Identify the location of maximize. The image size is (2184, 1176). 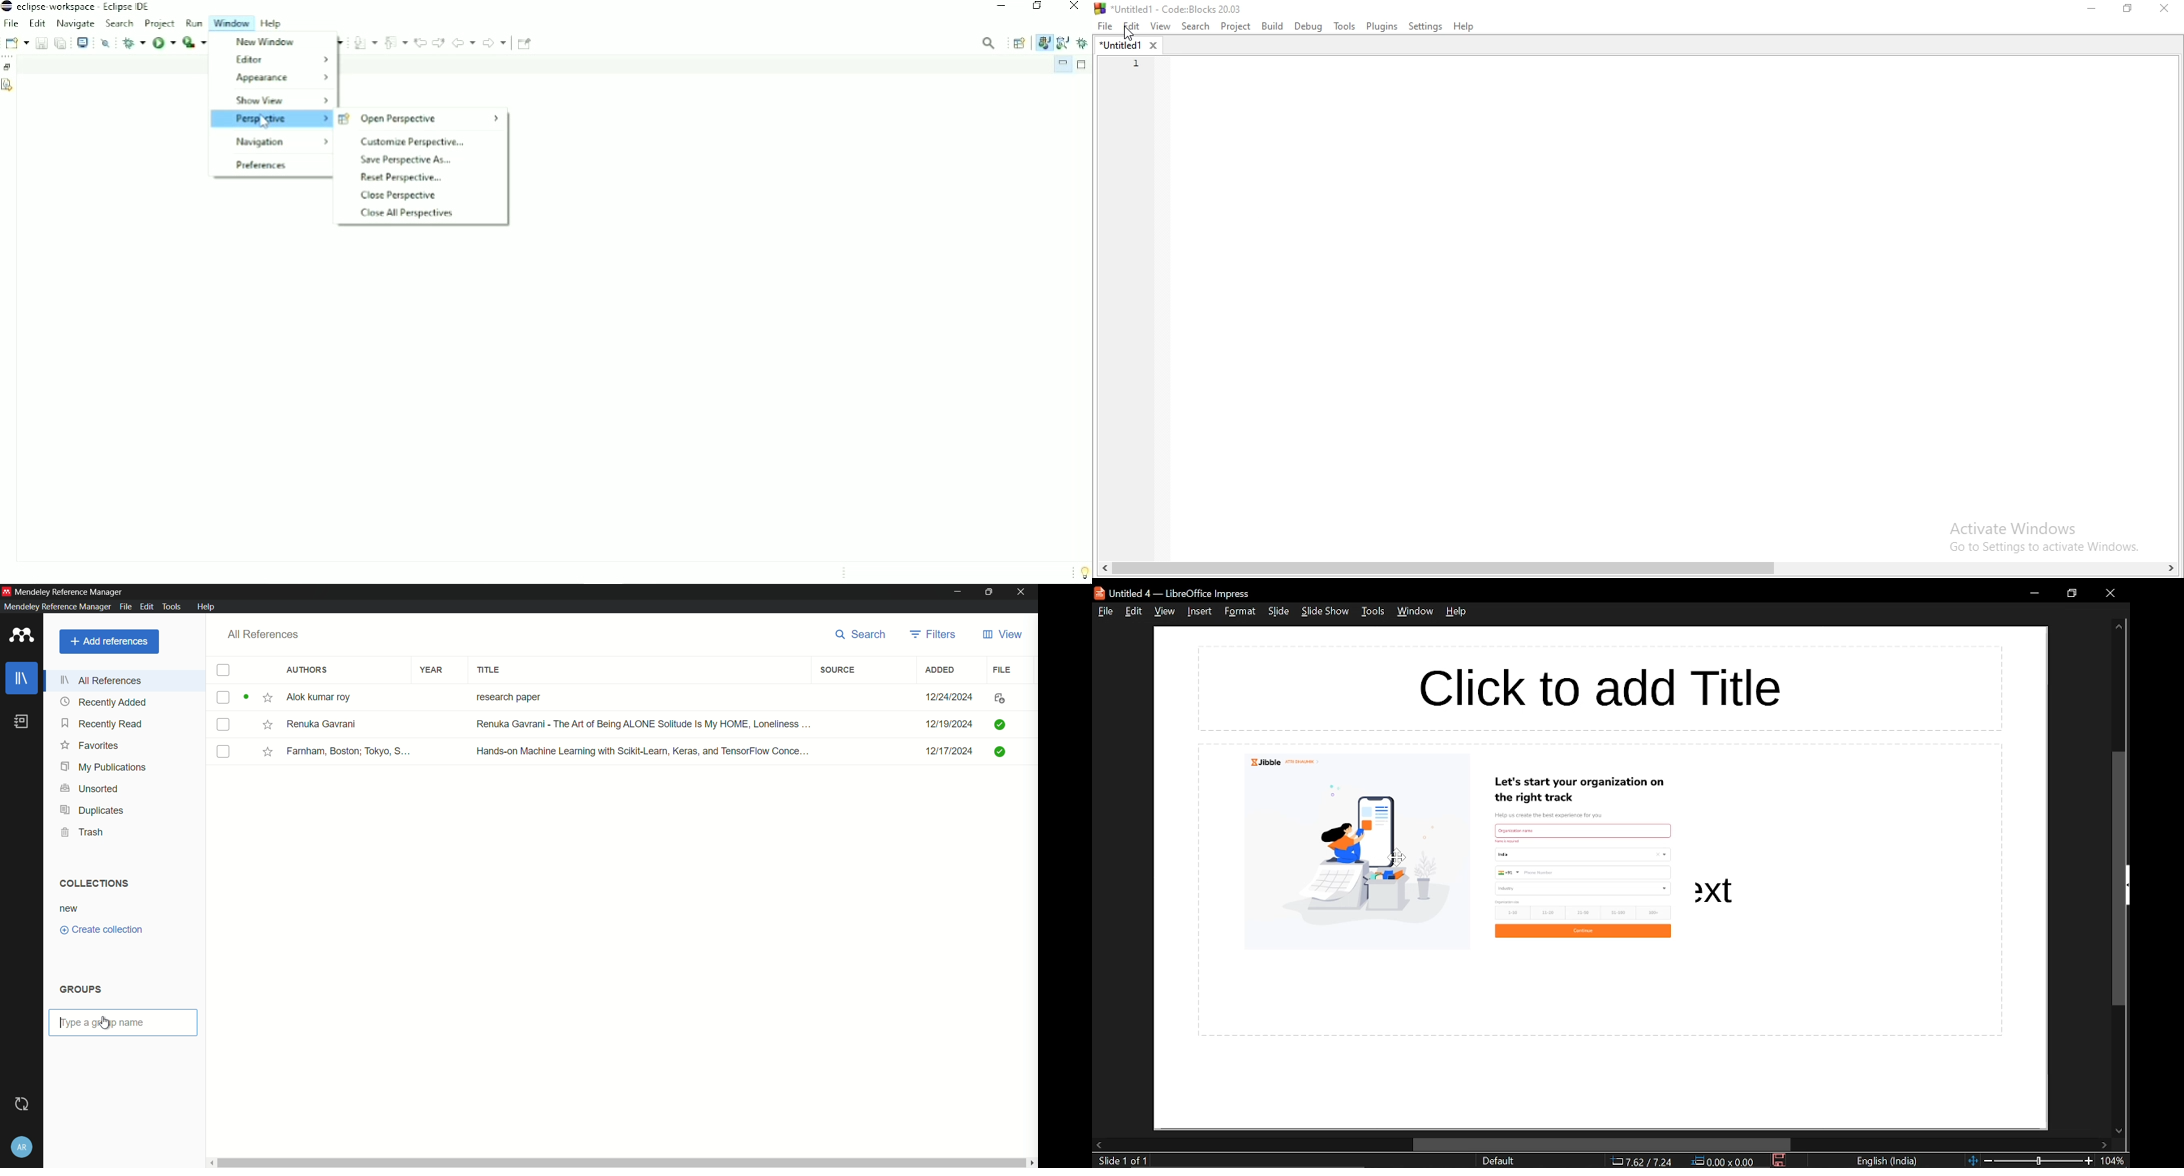
(990, 592).